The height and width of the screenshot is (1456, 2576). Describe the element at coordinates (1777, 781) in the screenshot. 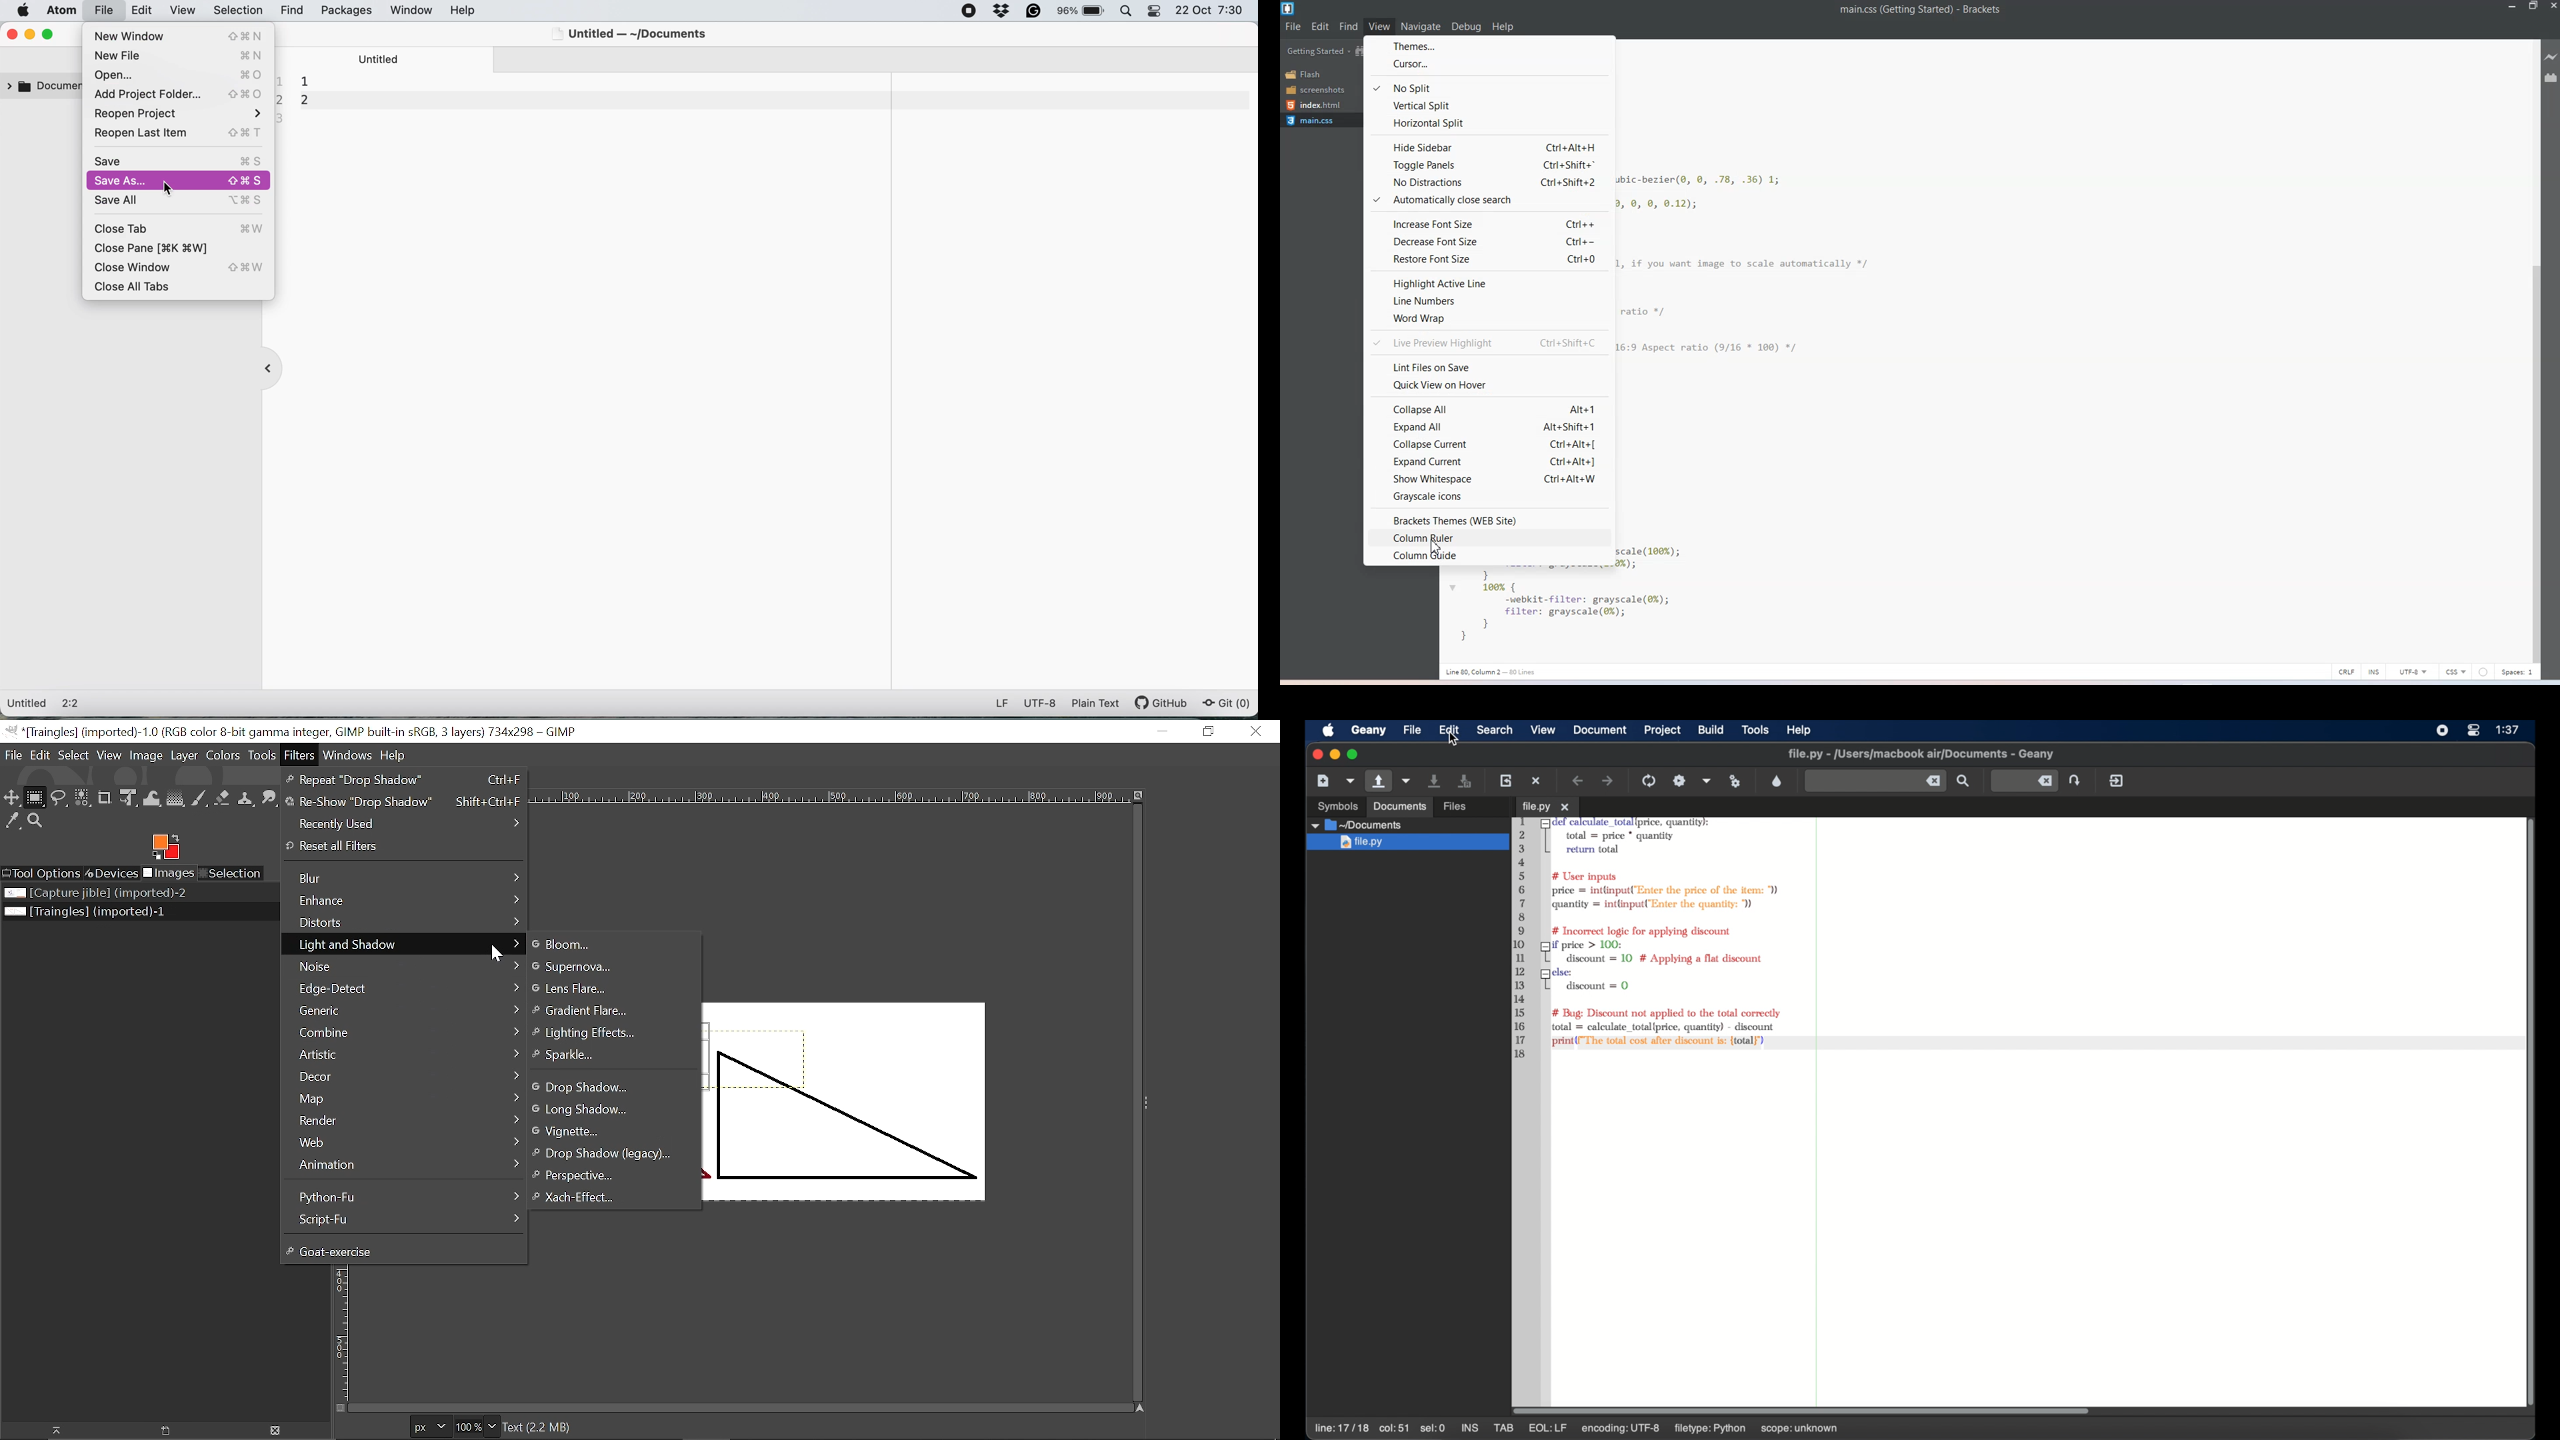

I see `color chooser dialog` at that location.